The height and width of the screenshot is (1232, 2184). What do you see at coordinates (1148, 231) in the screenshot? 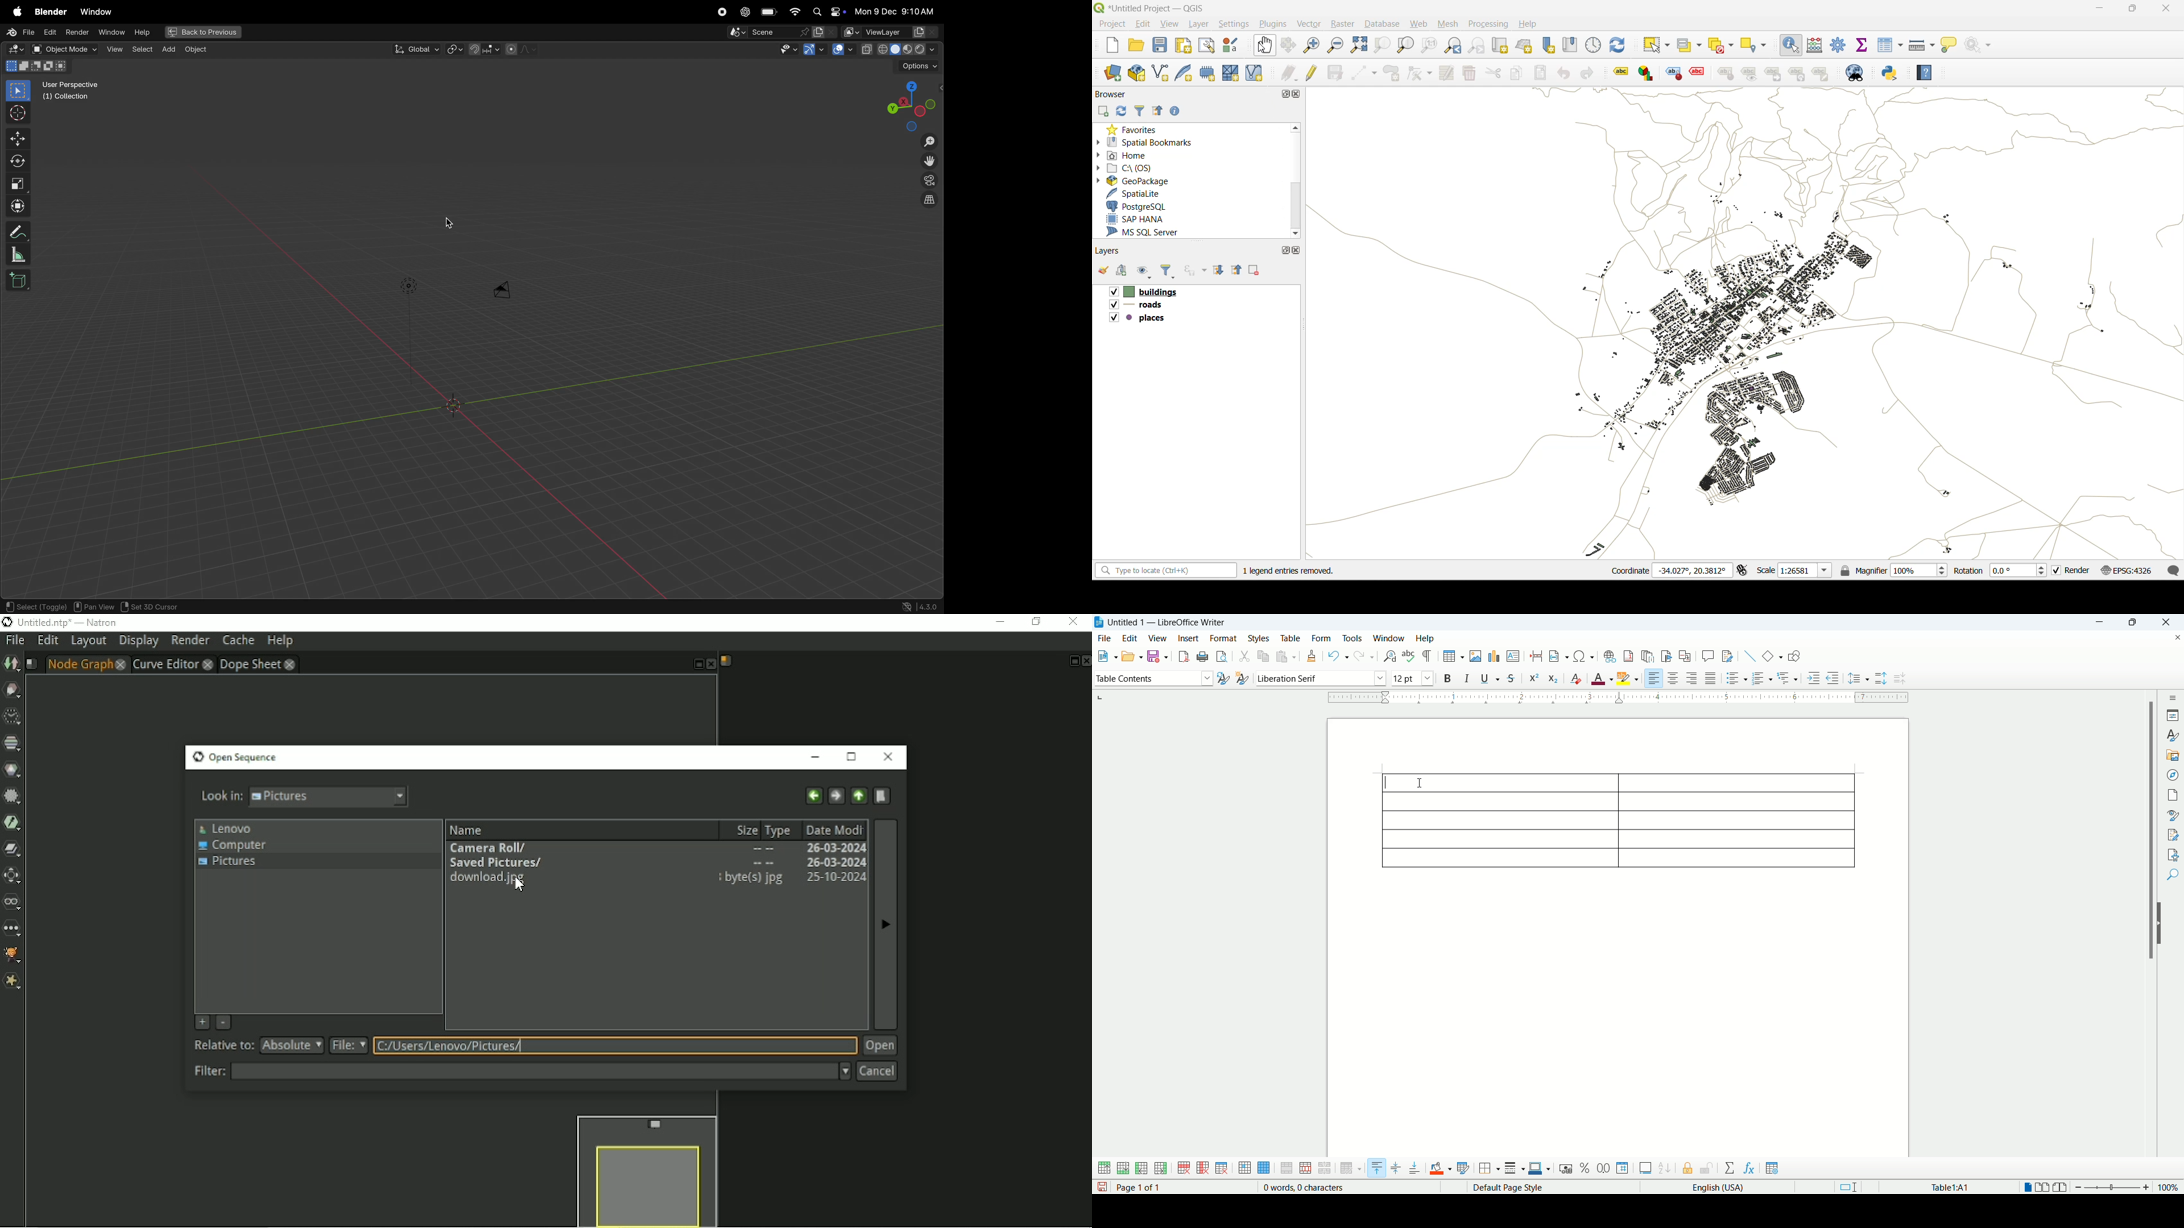
I see `ms sql server` at bounding box center [1148, 231].